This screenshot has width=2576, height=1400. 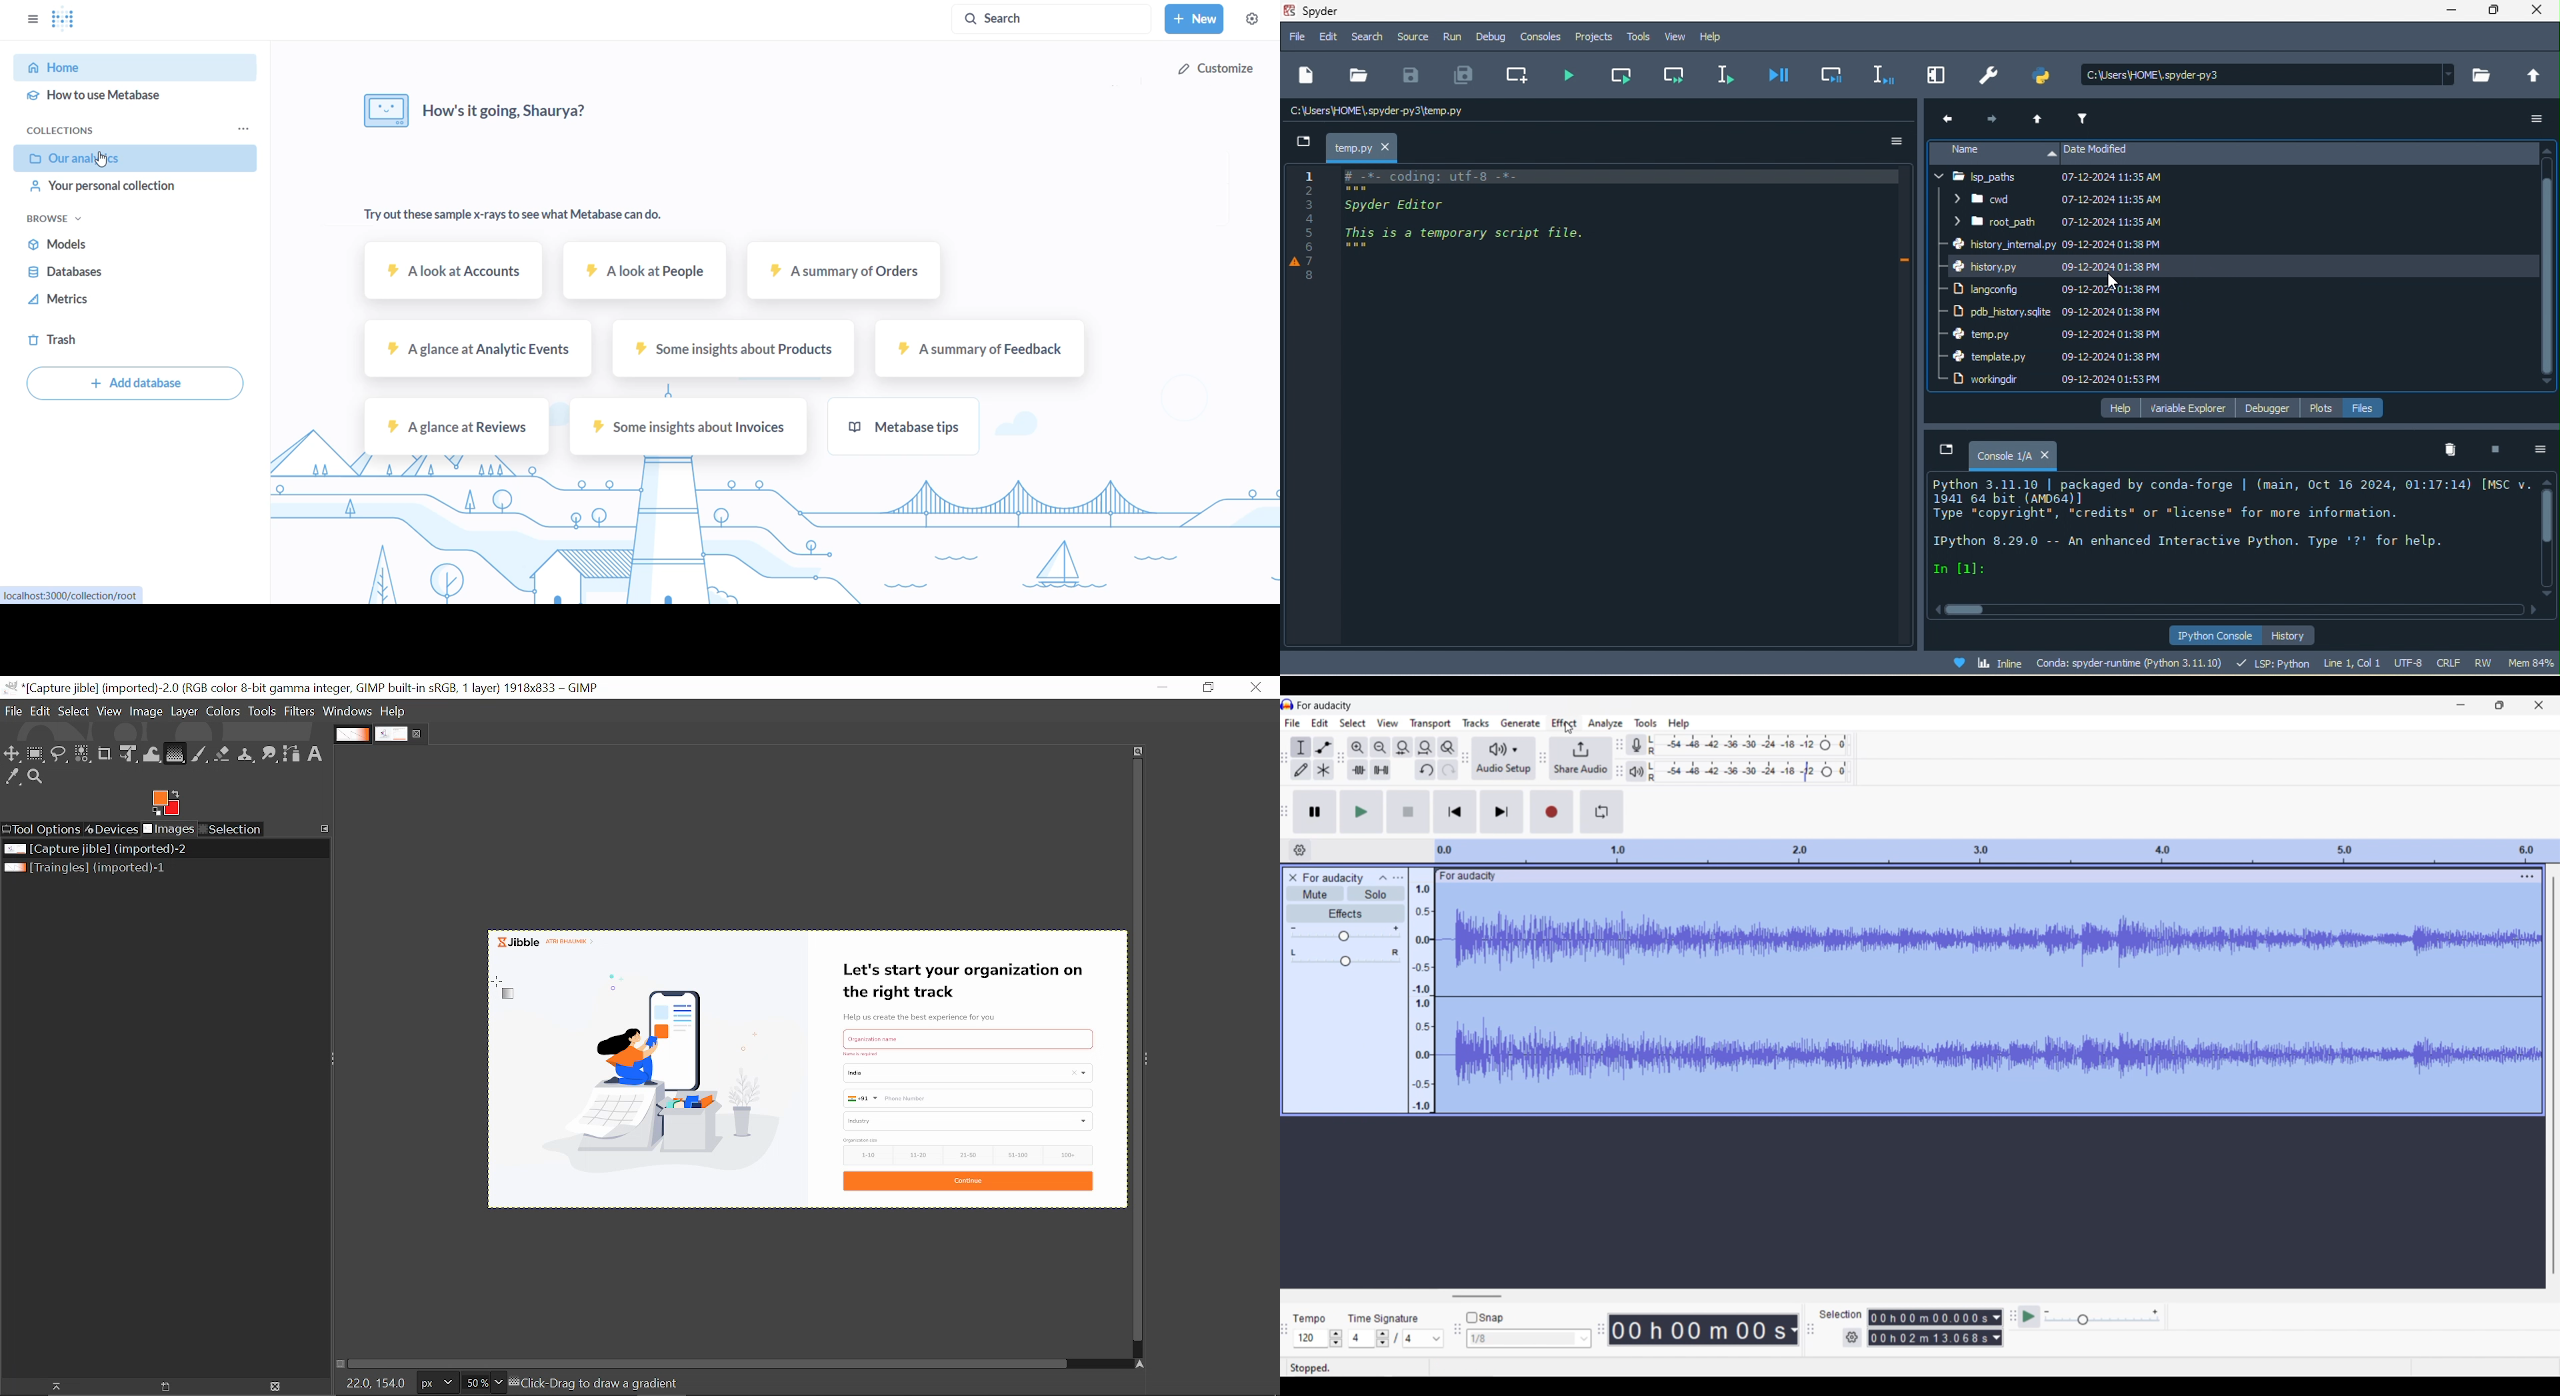 I want to click on Effect, so click(x=1564, y=723).